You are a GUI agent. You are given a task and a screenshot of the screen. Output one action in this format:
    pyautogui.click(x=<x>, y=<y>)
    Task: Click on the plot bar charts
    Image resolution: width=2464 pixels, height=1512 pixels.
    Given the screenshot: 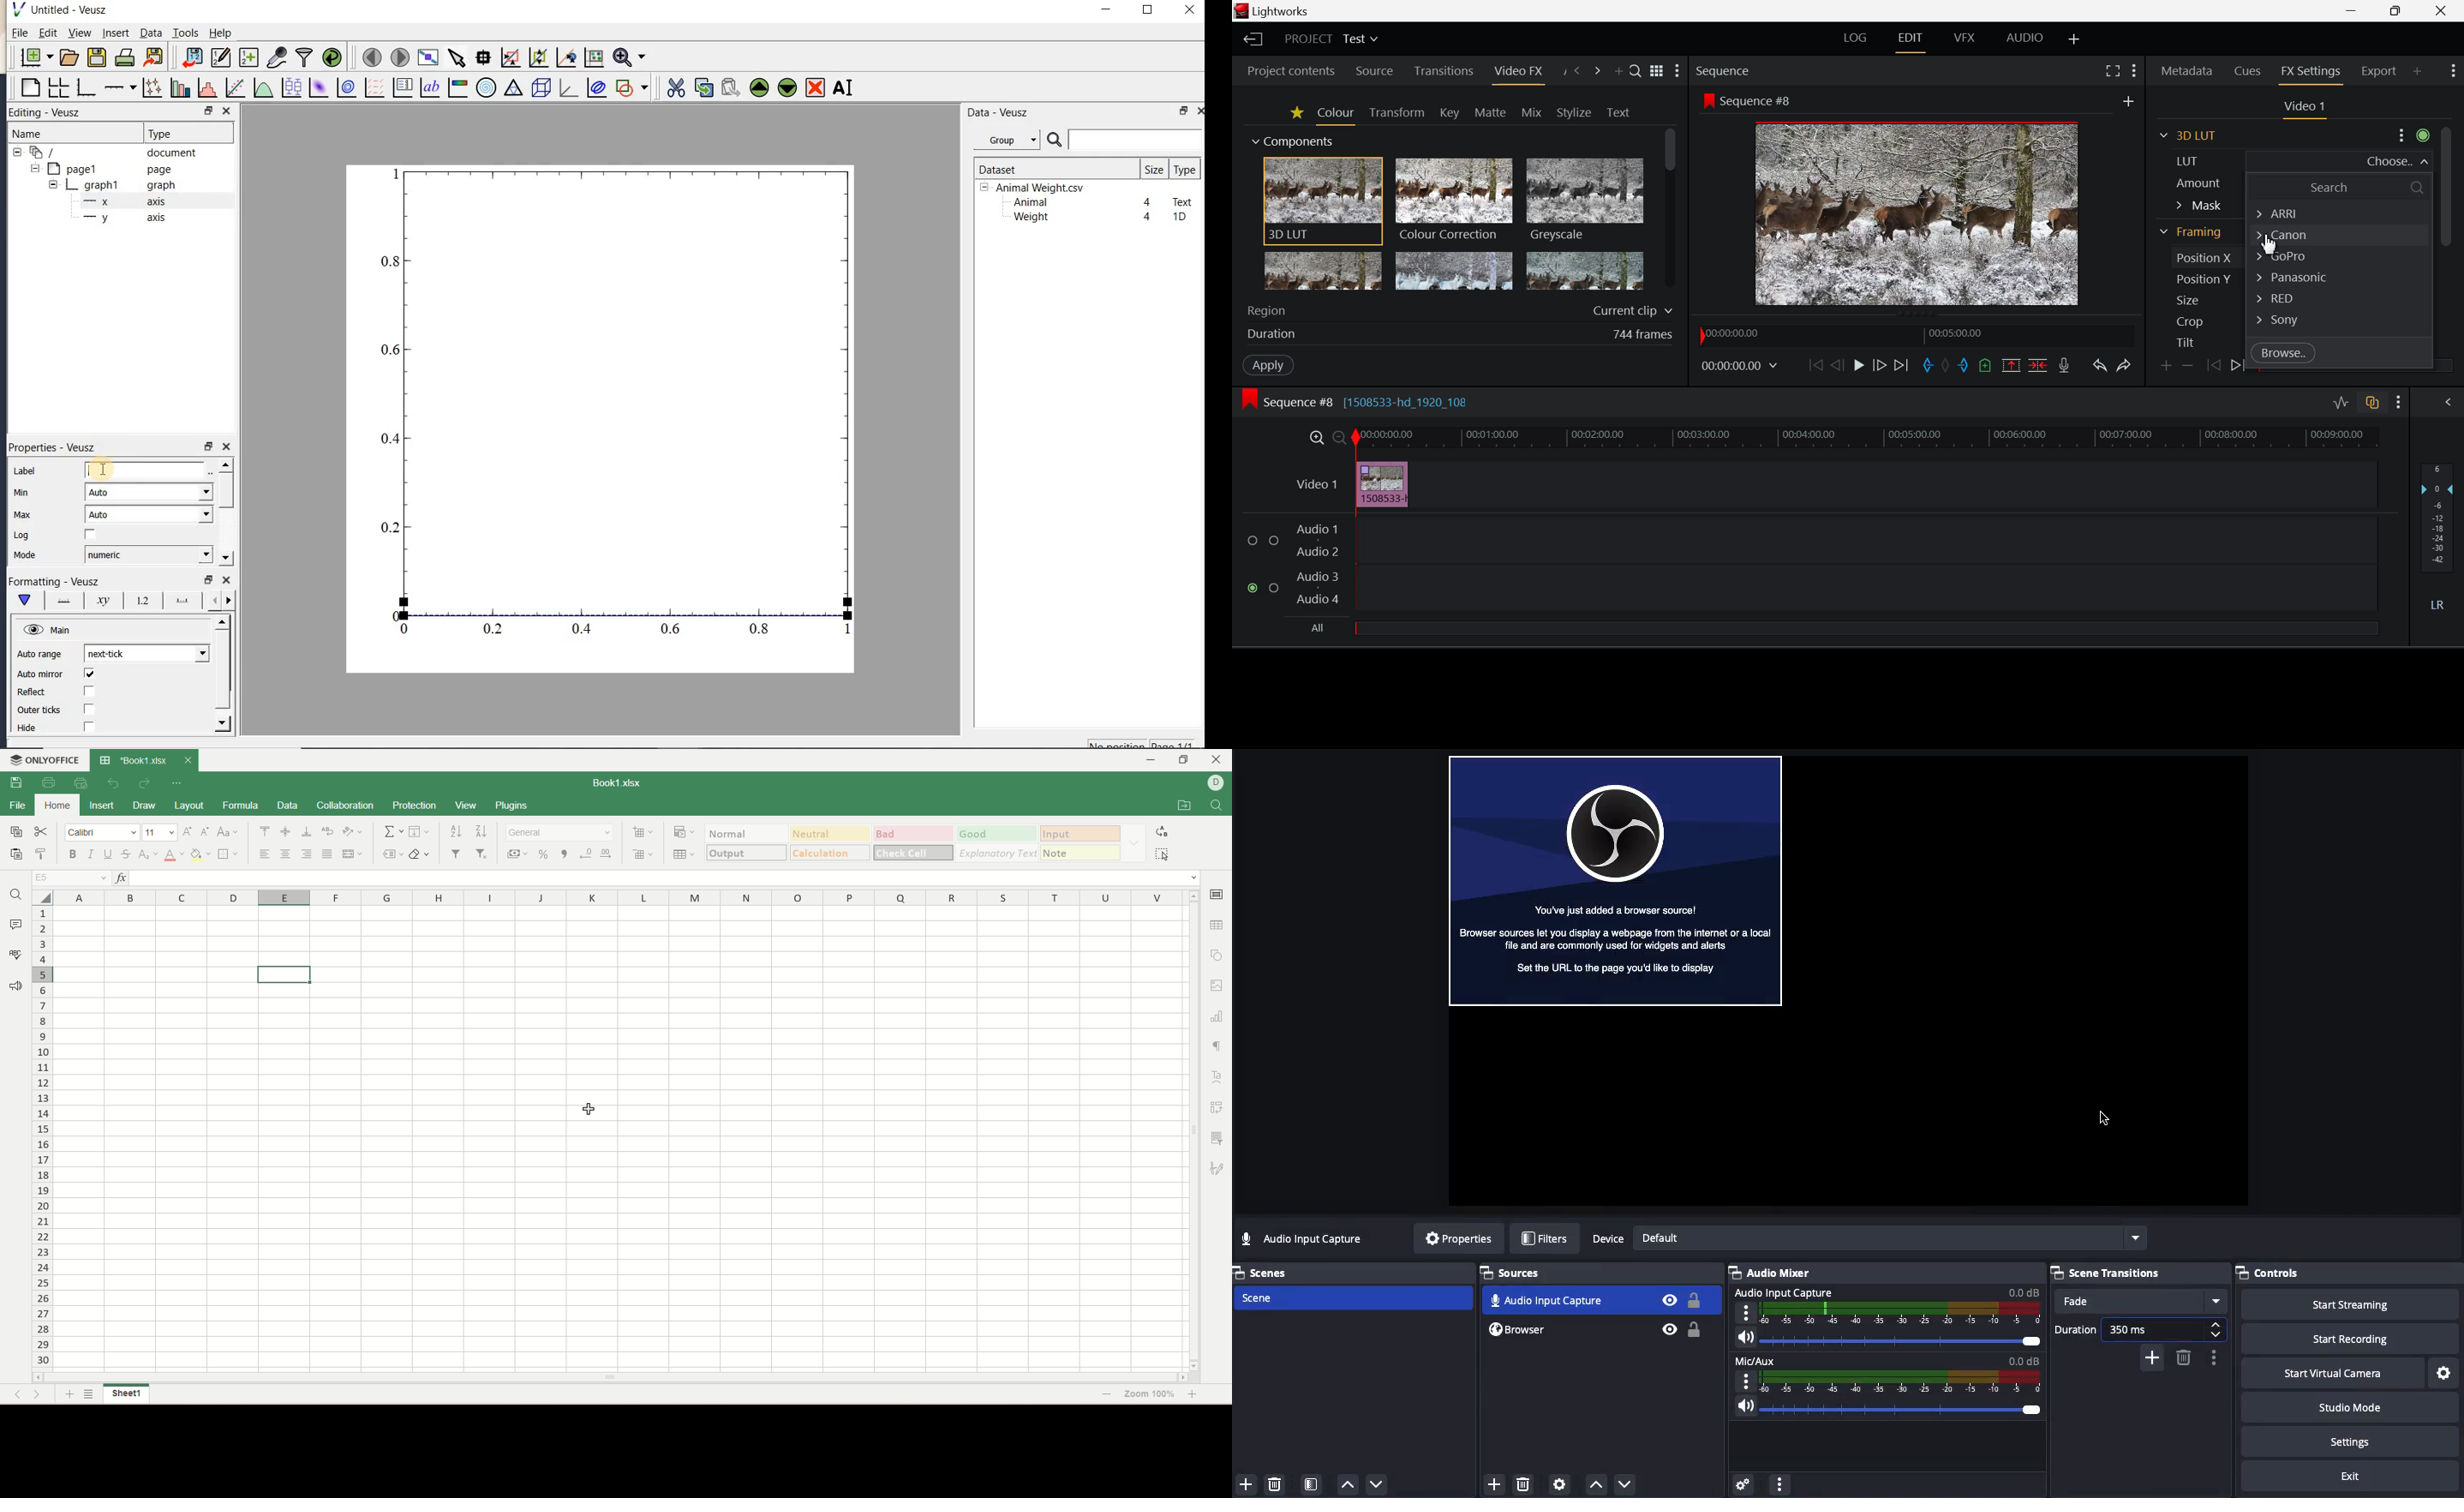 What is the action you would take?
    pyautogui.click(x=180, y=88)
    